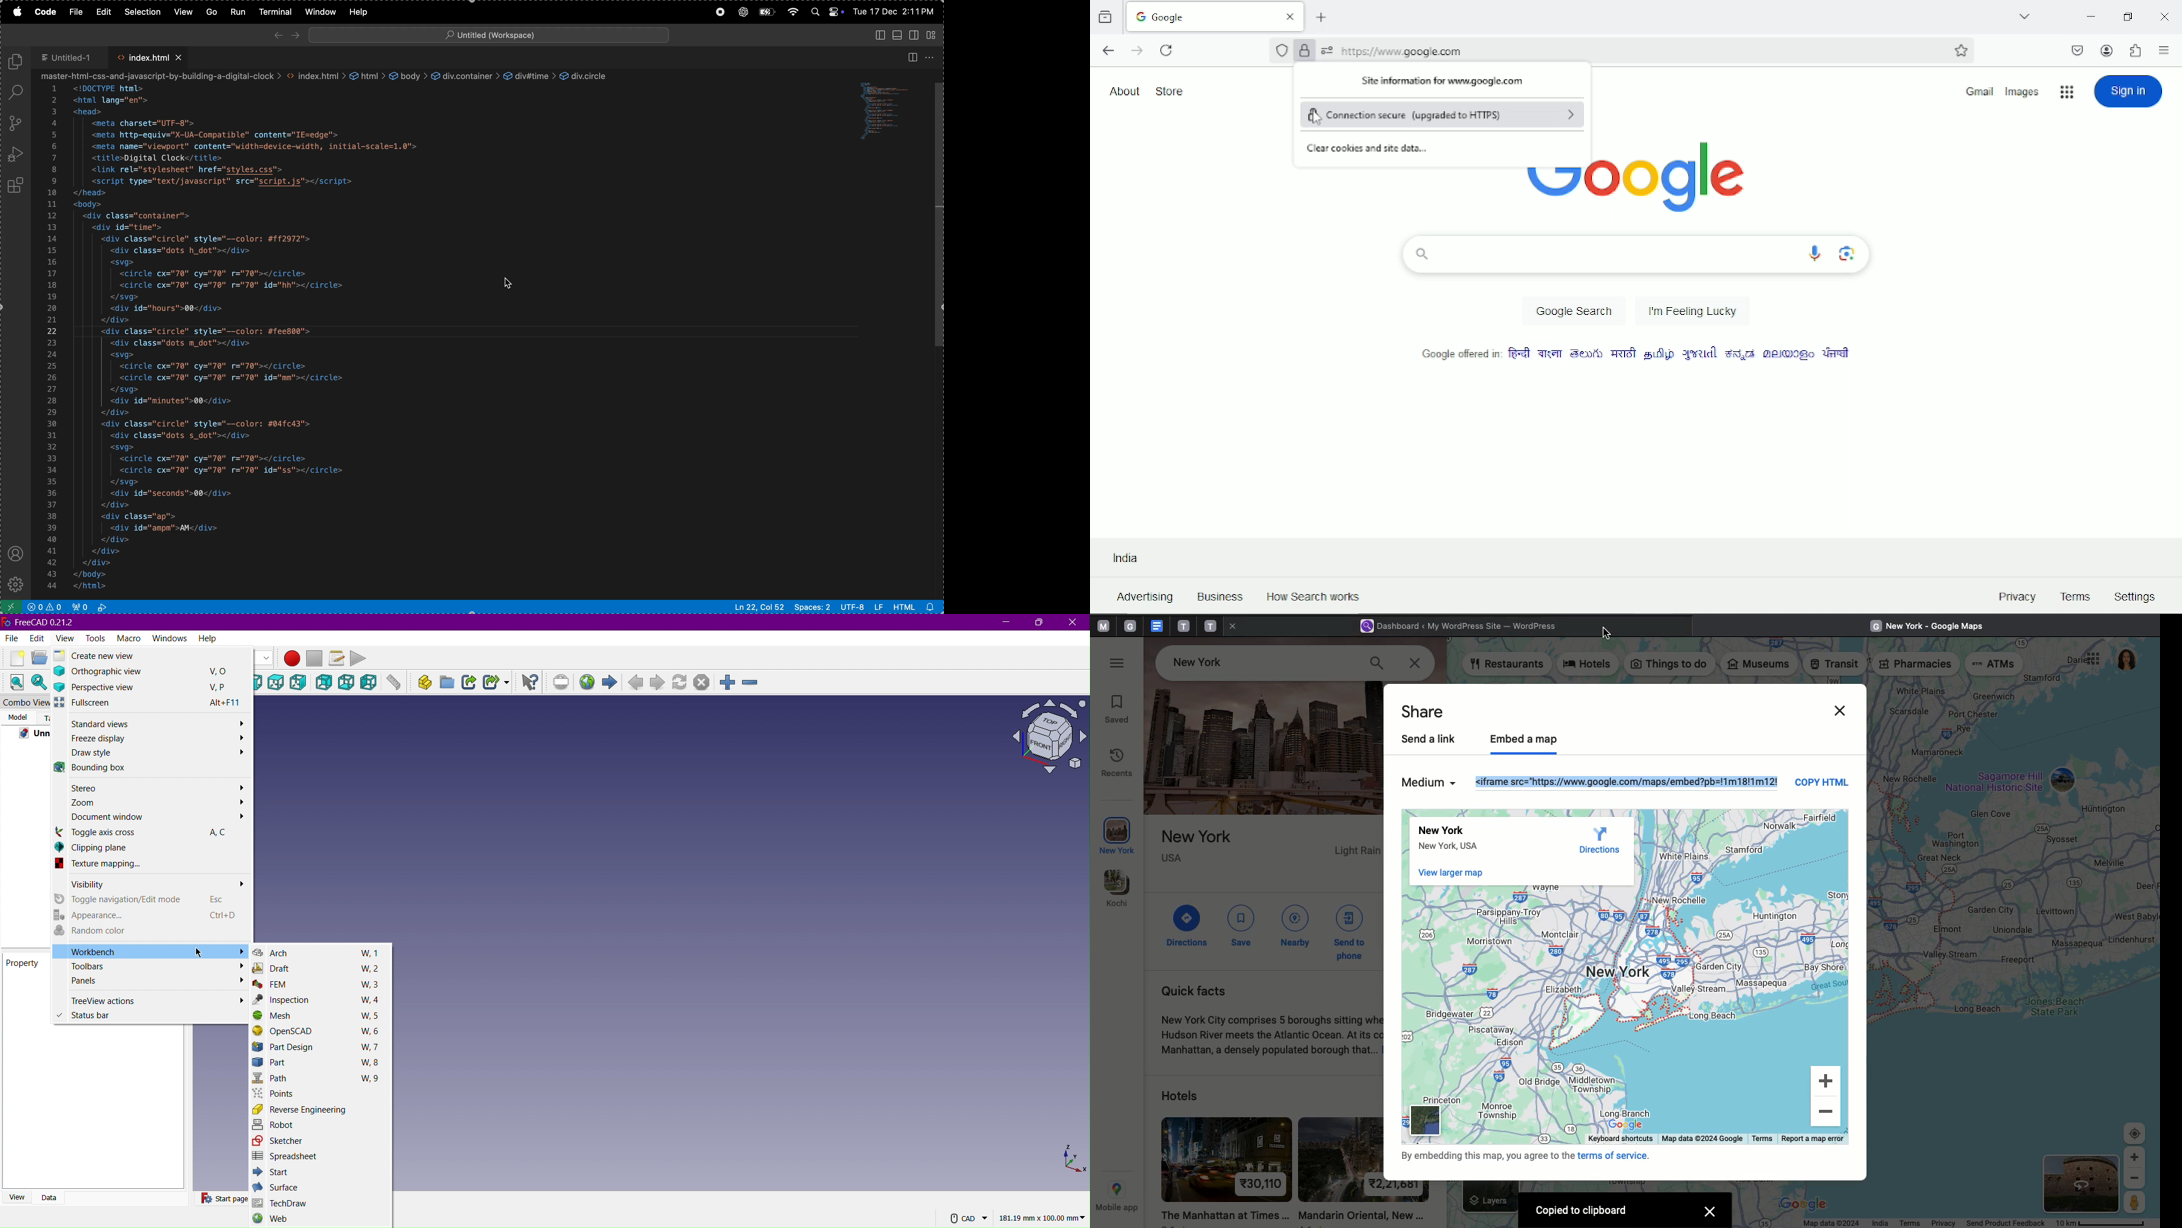  What do you see at coordinates (1693, 311) in the screenshot?
I see `I'm feeling lucky` at bounding box center [1693, 311].